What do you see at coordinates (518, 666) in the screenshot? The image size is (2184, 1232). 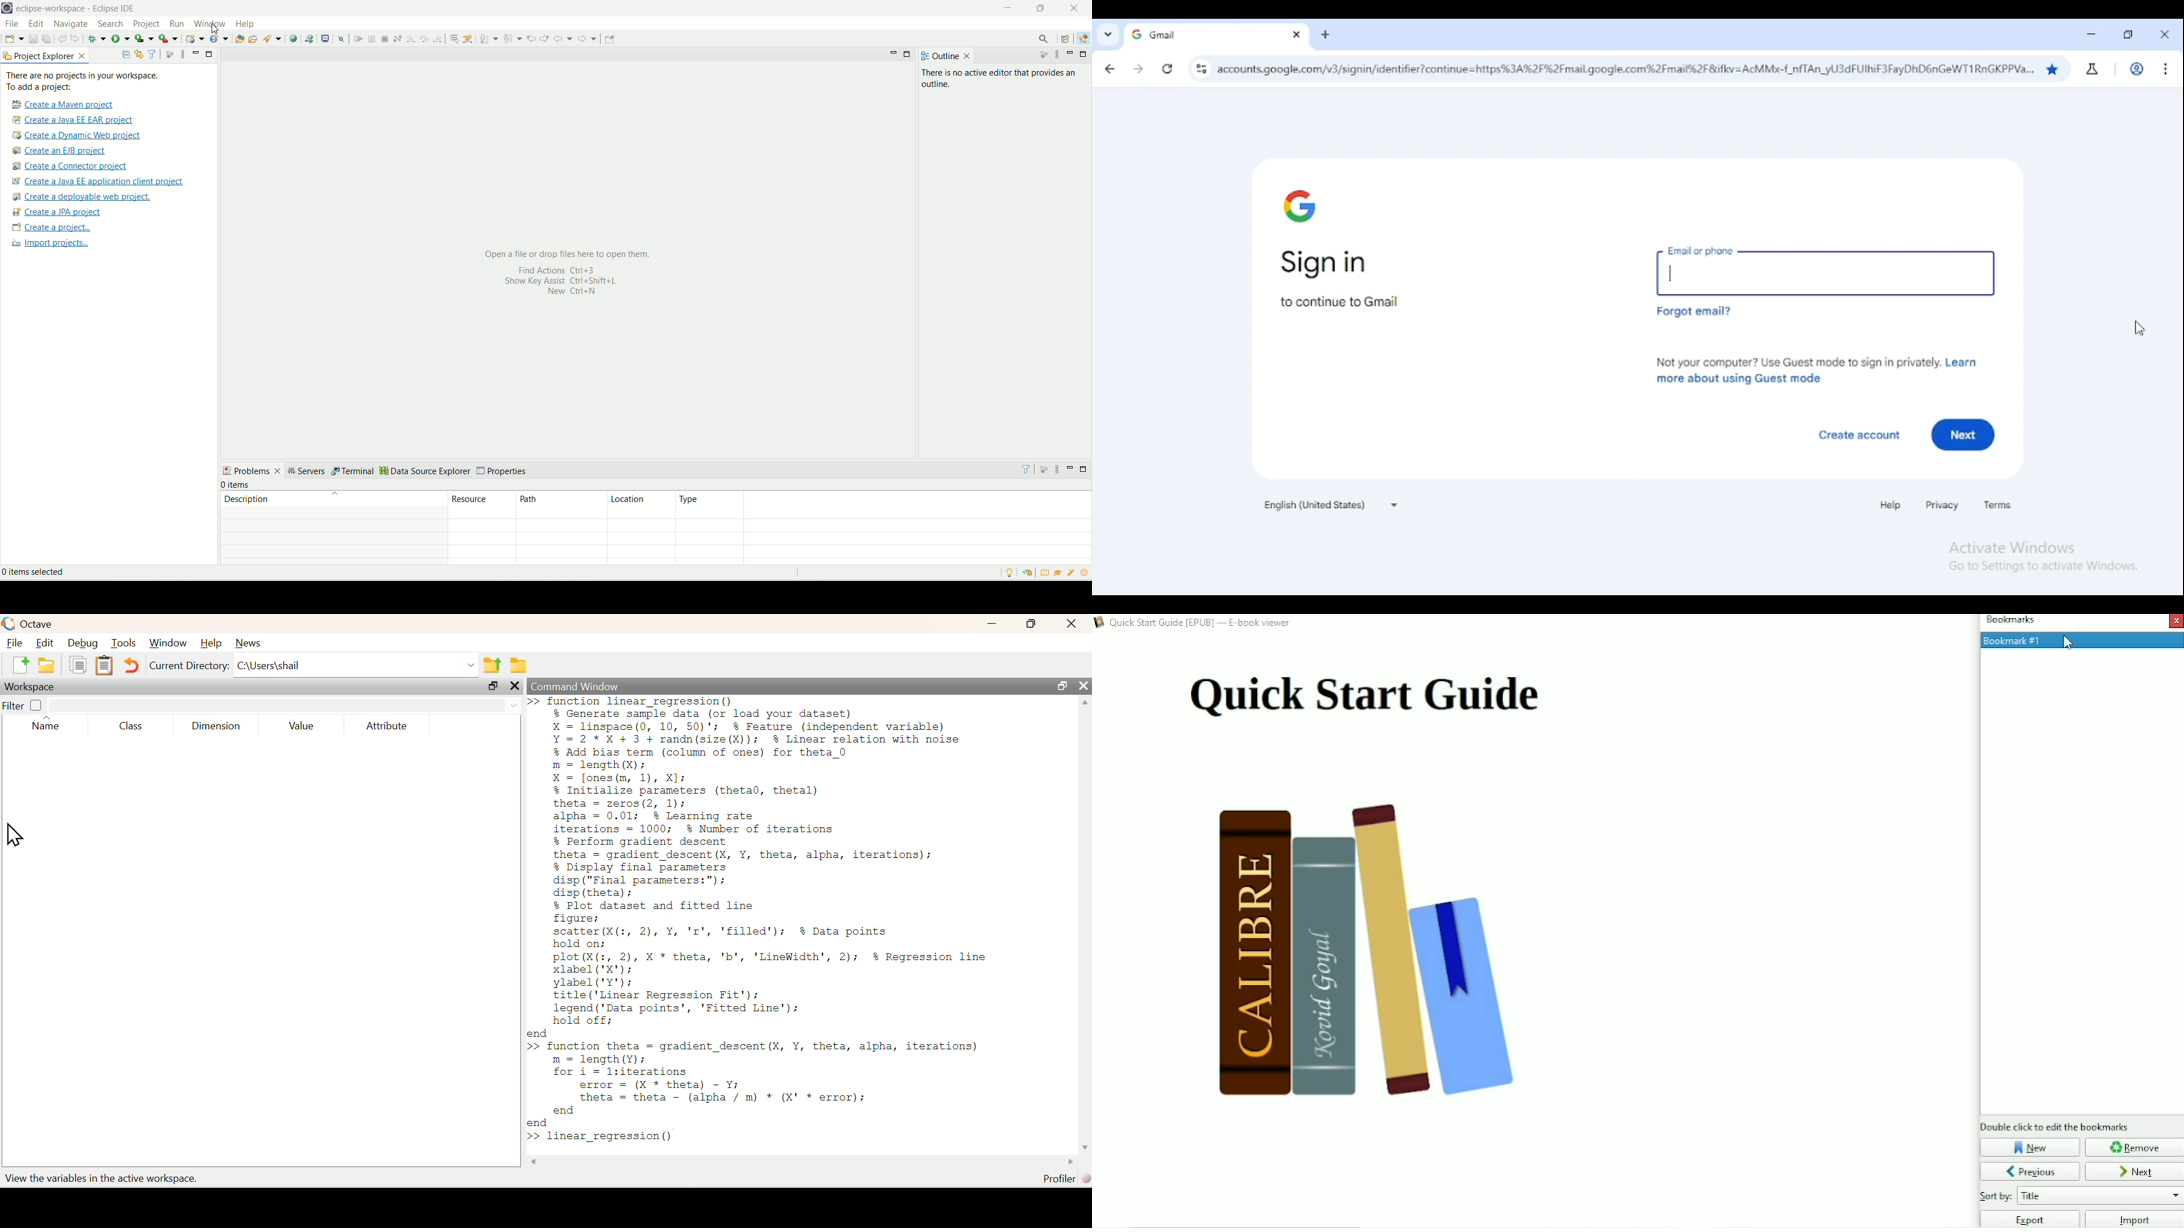 I see `folder` at bounding box center [518, 666].